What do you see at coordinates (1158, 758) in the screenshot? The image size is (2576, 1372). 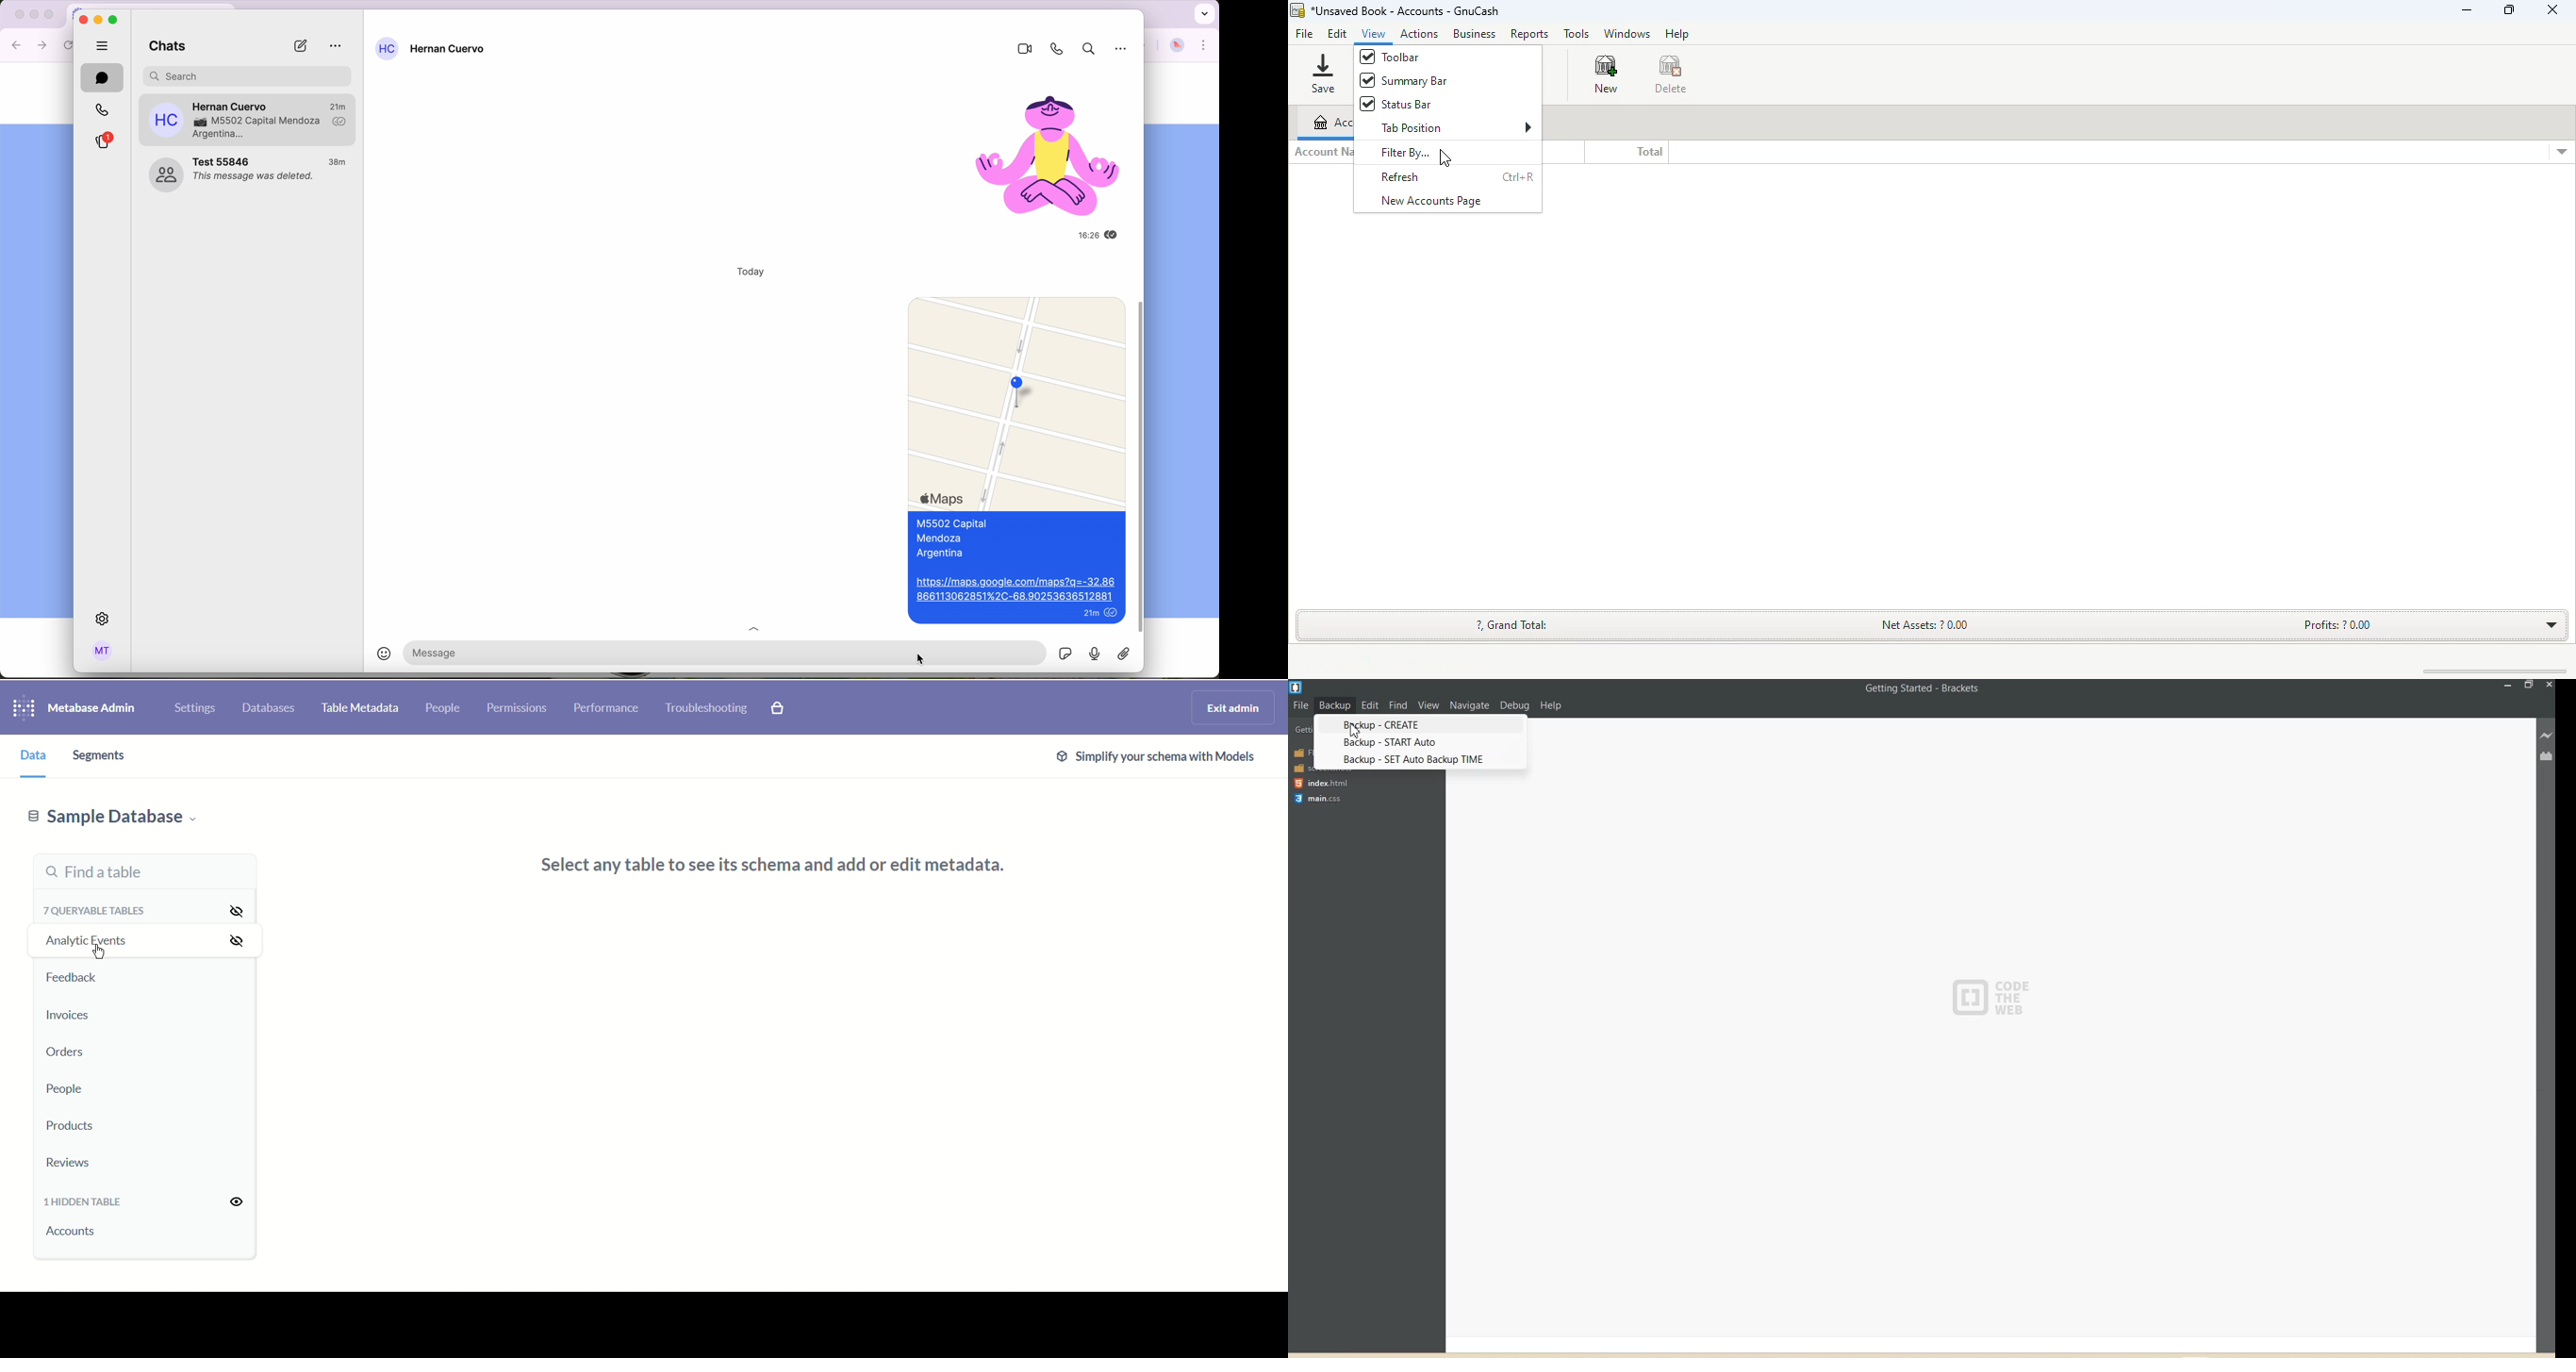 I see `simplify your schema with models` at bounding box center [1158, 758].